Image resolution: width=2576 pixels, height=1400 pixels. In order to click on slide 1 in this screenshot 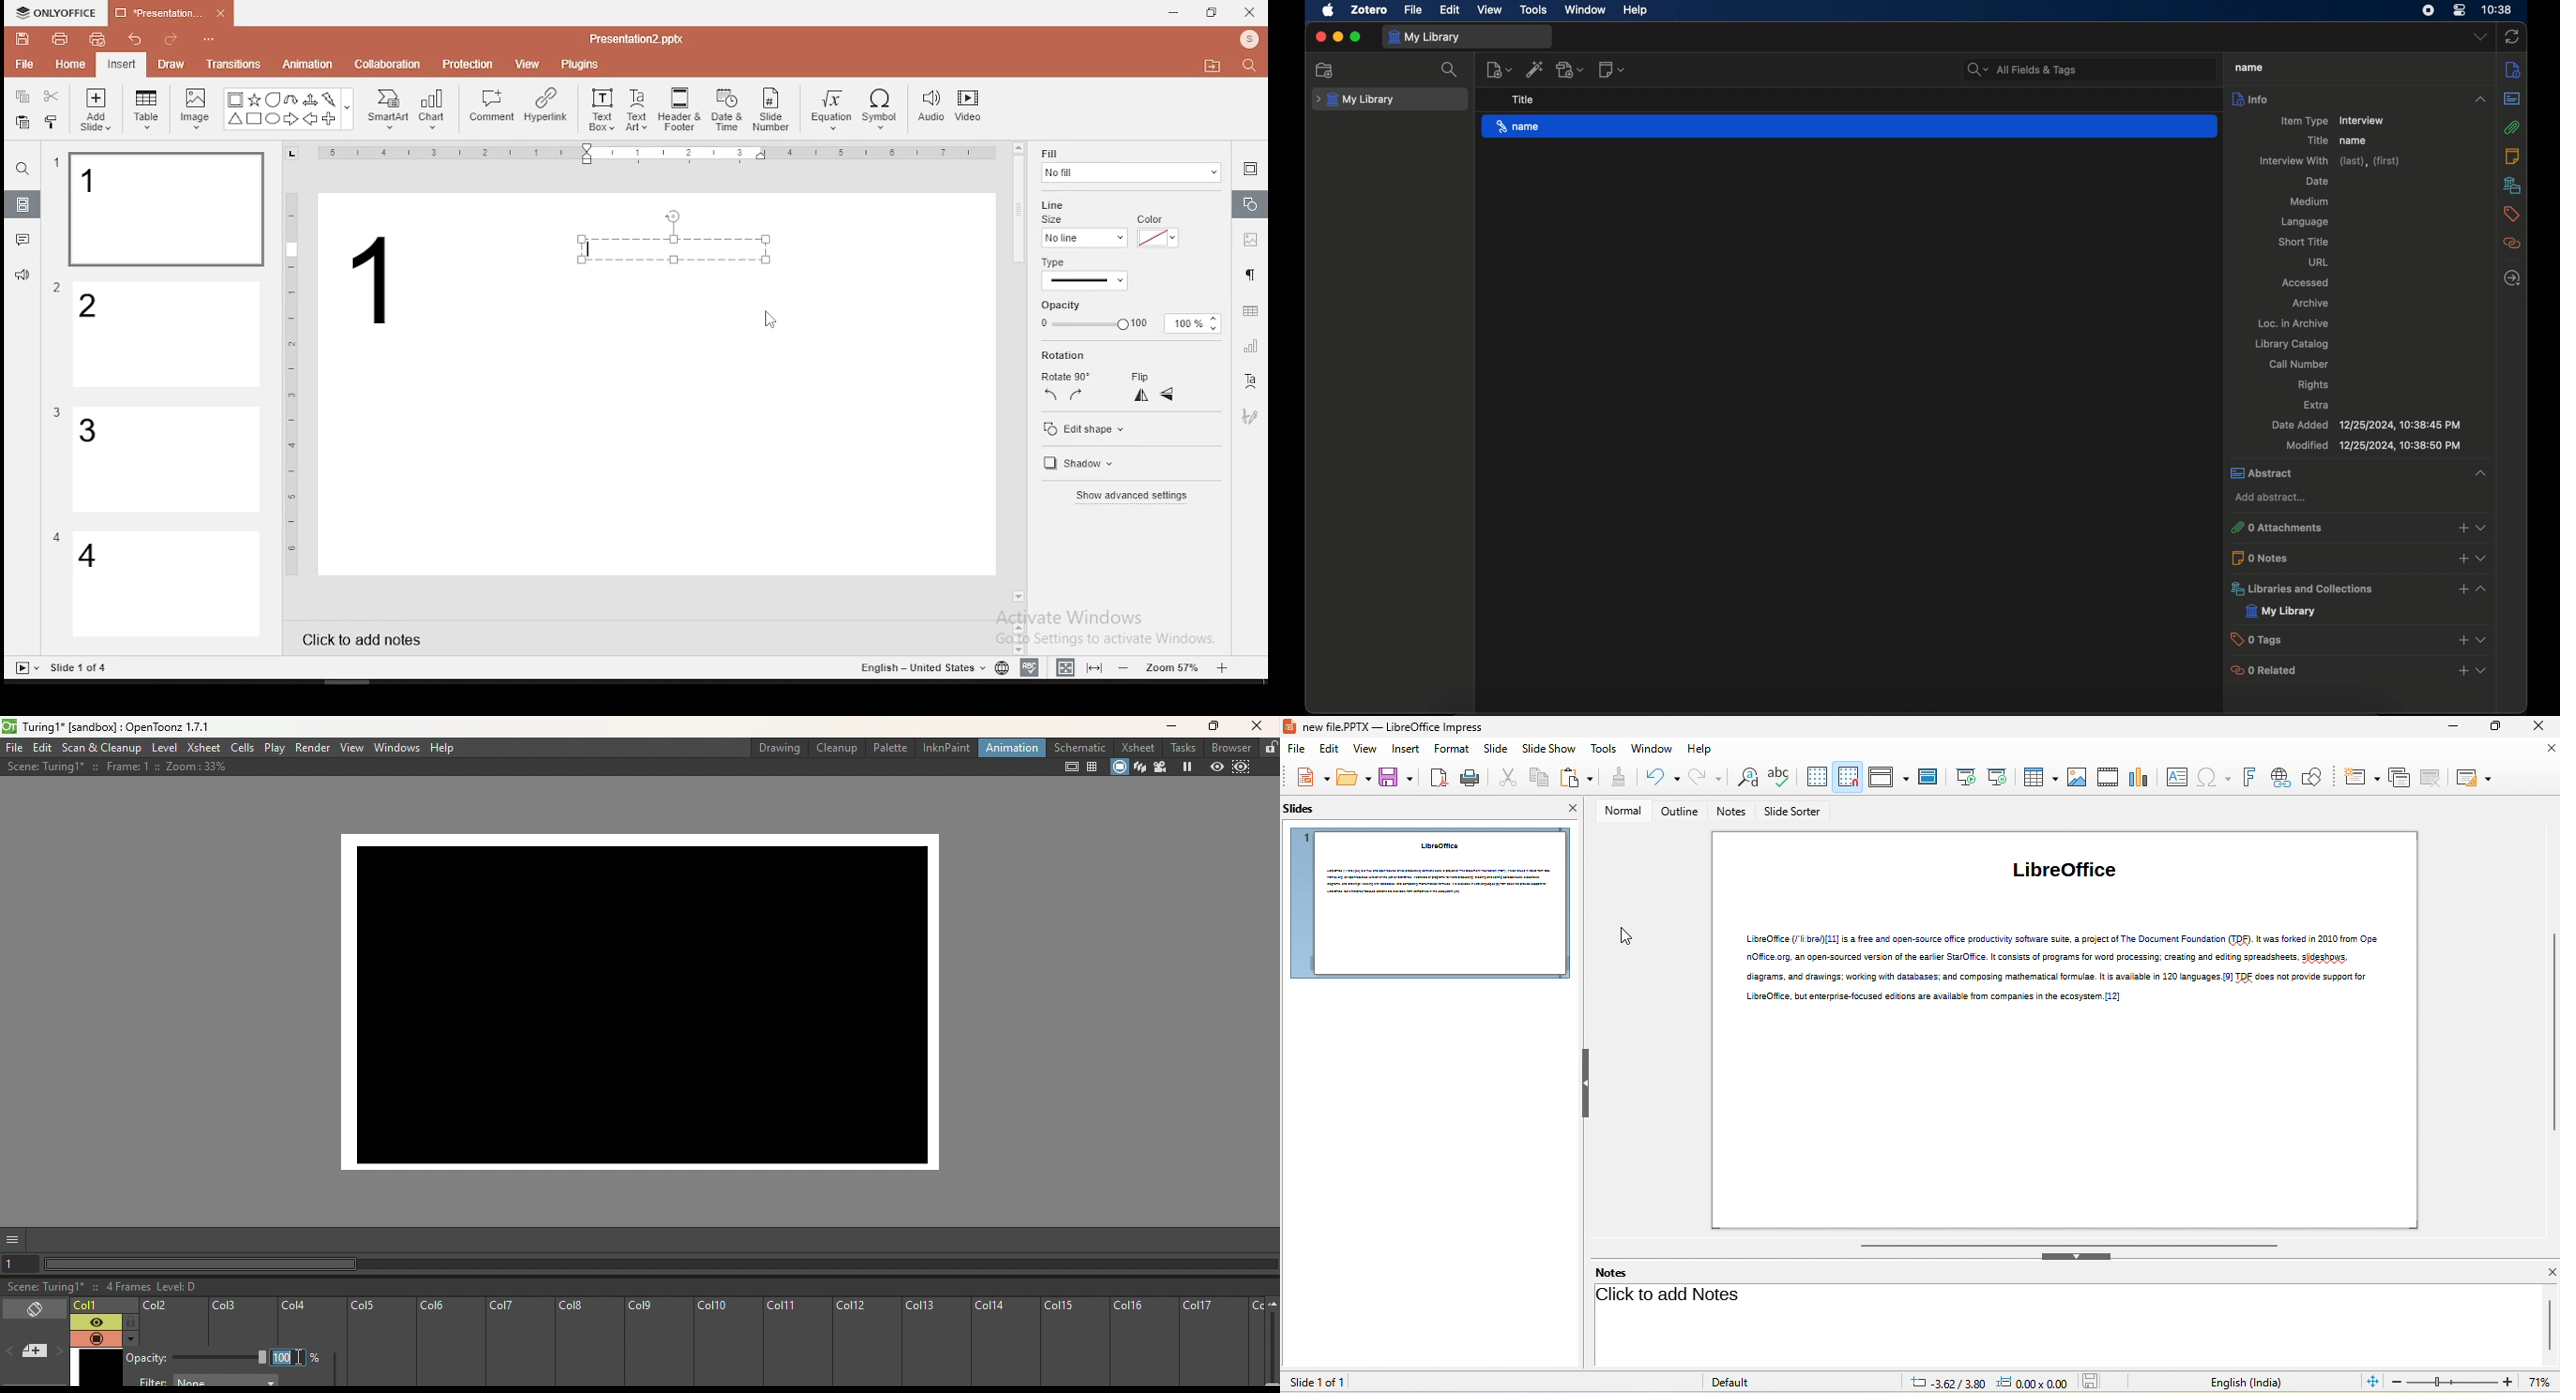, I will do `click(1430, 903)`.